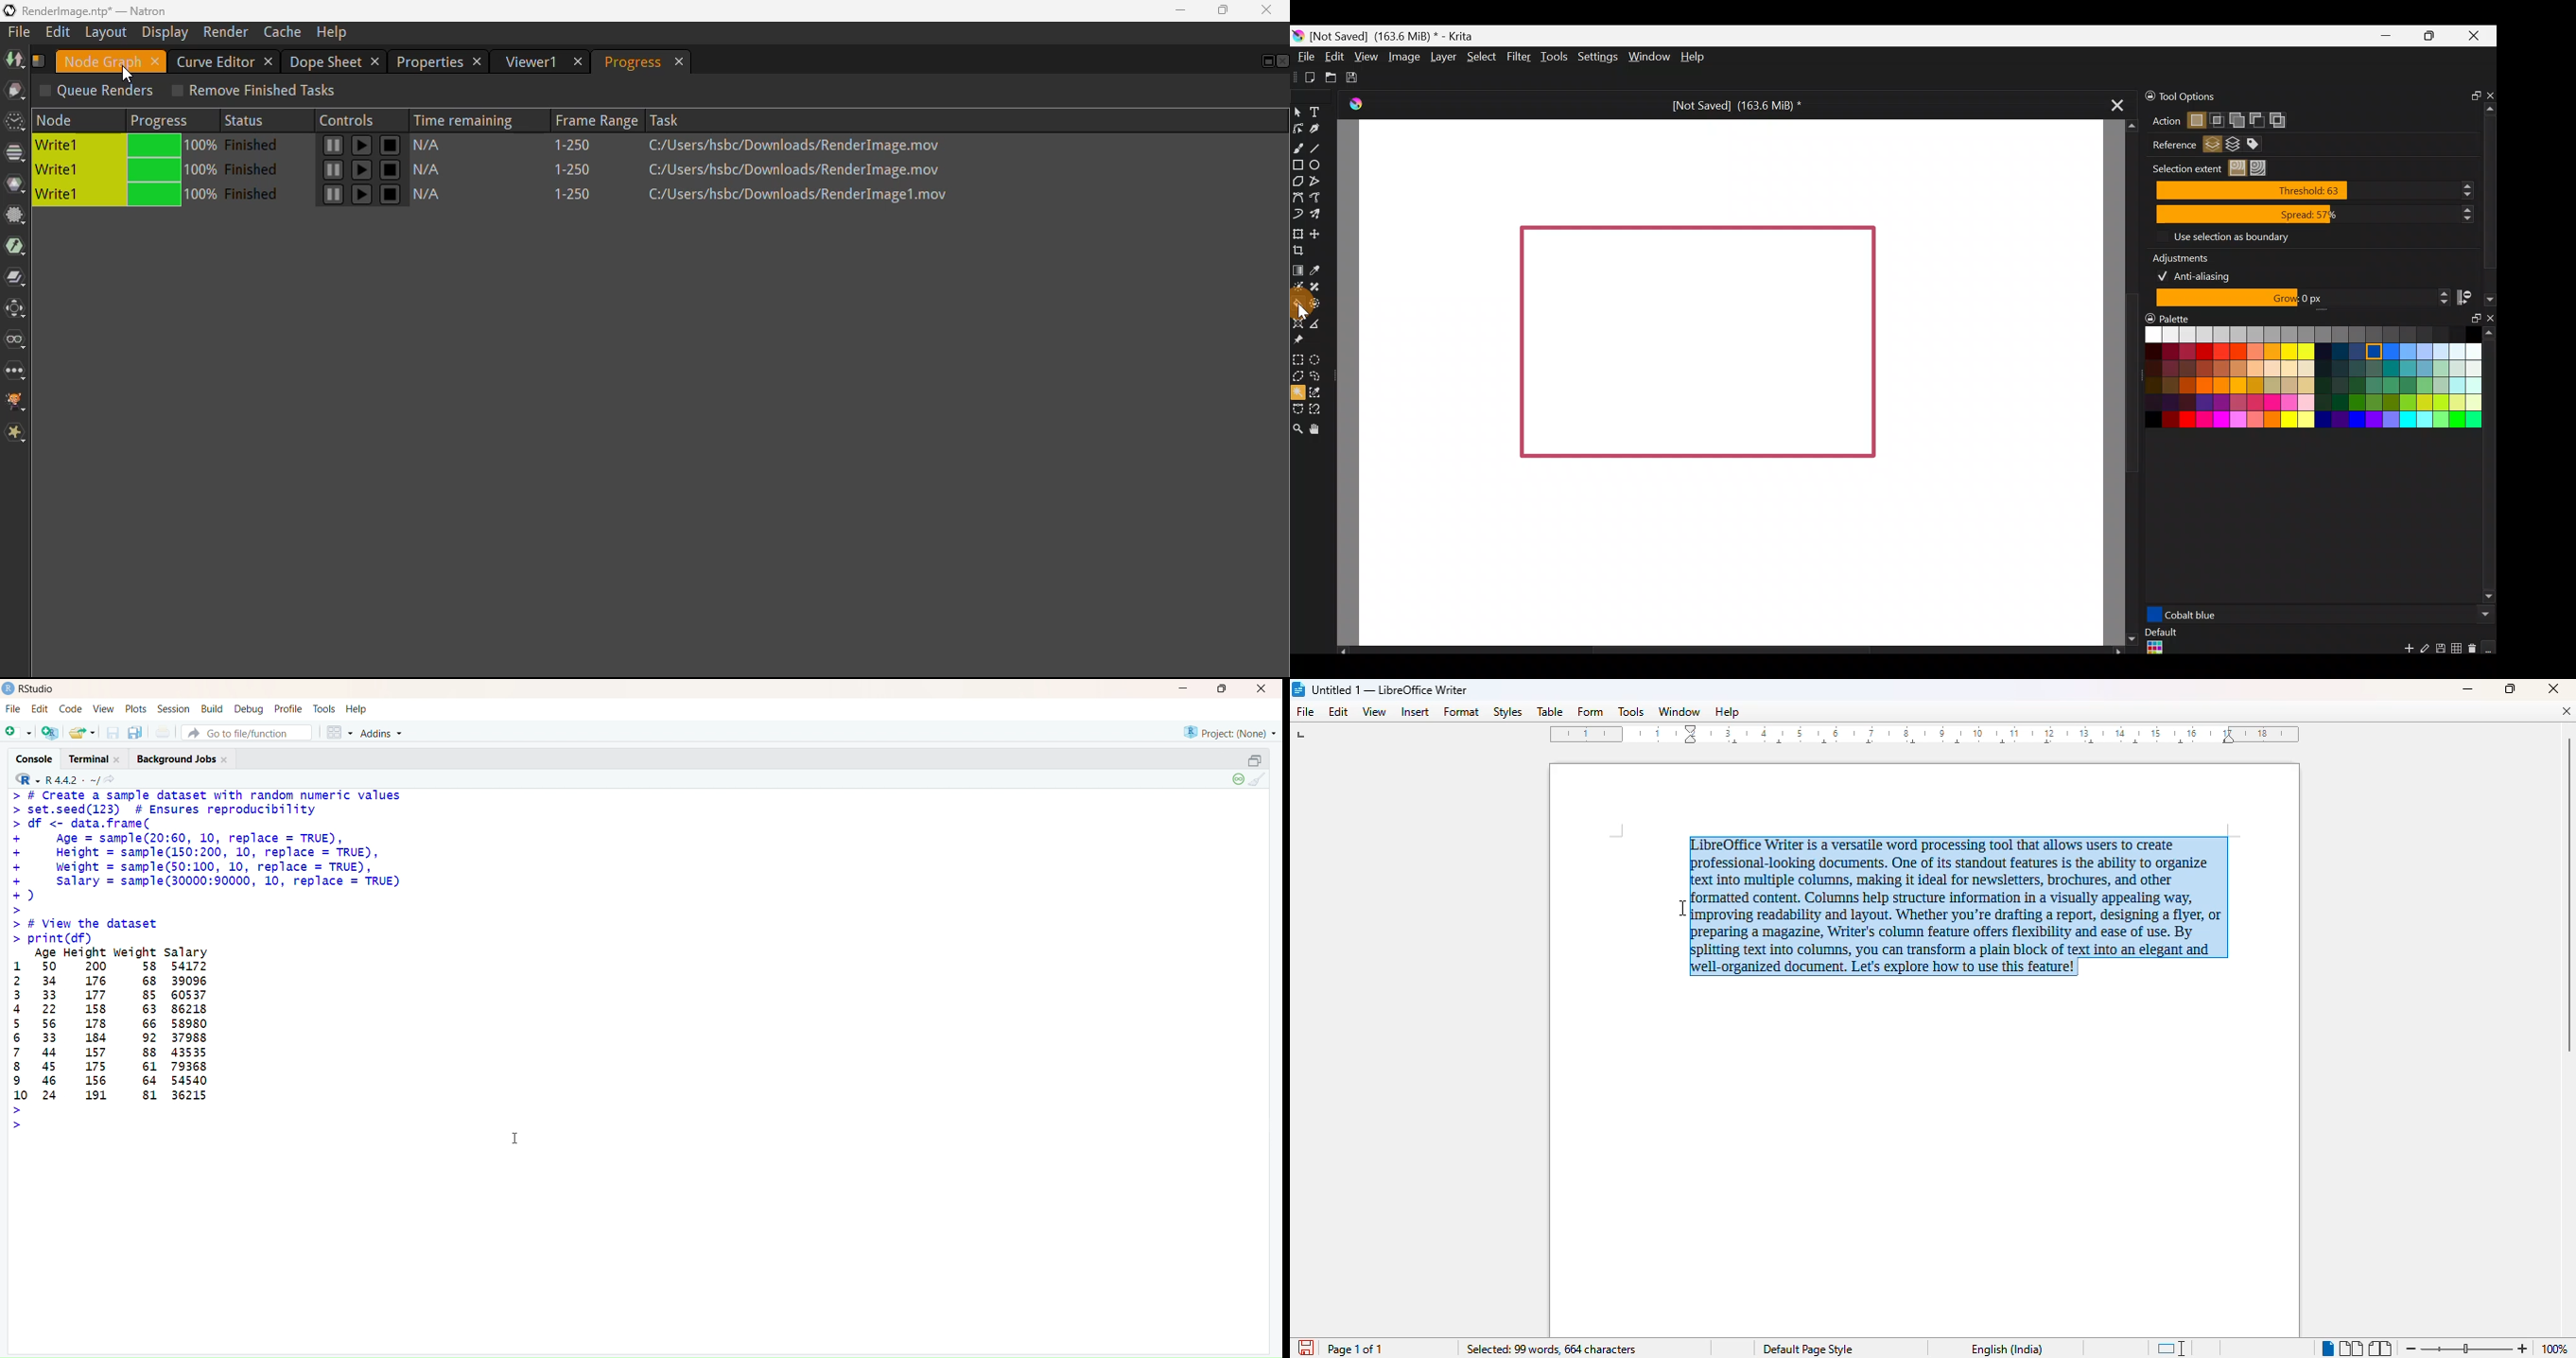  What do you see at coordinates (103, 708) in the screenshot?
I see `View` at bounding box center [103, 708].